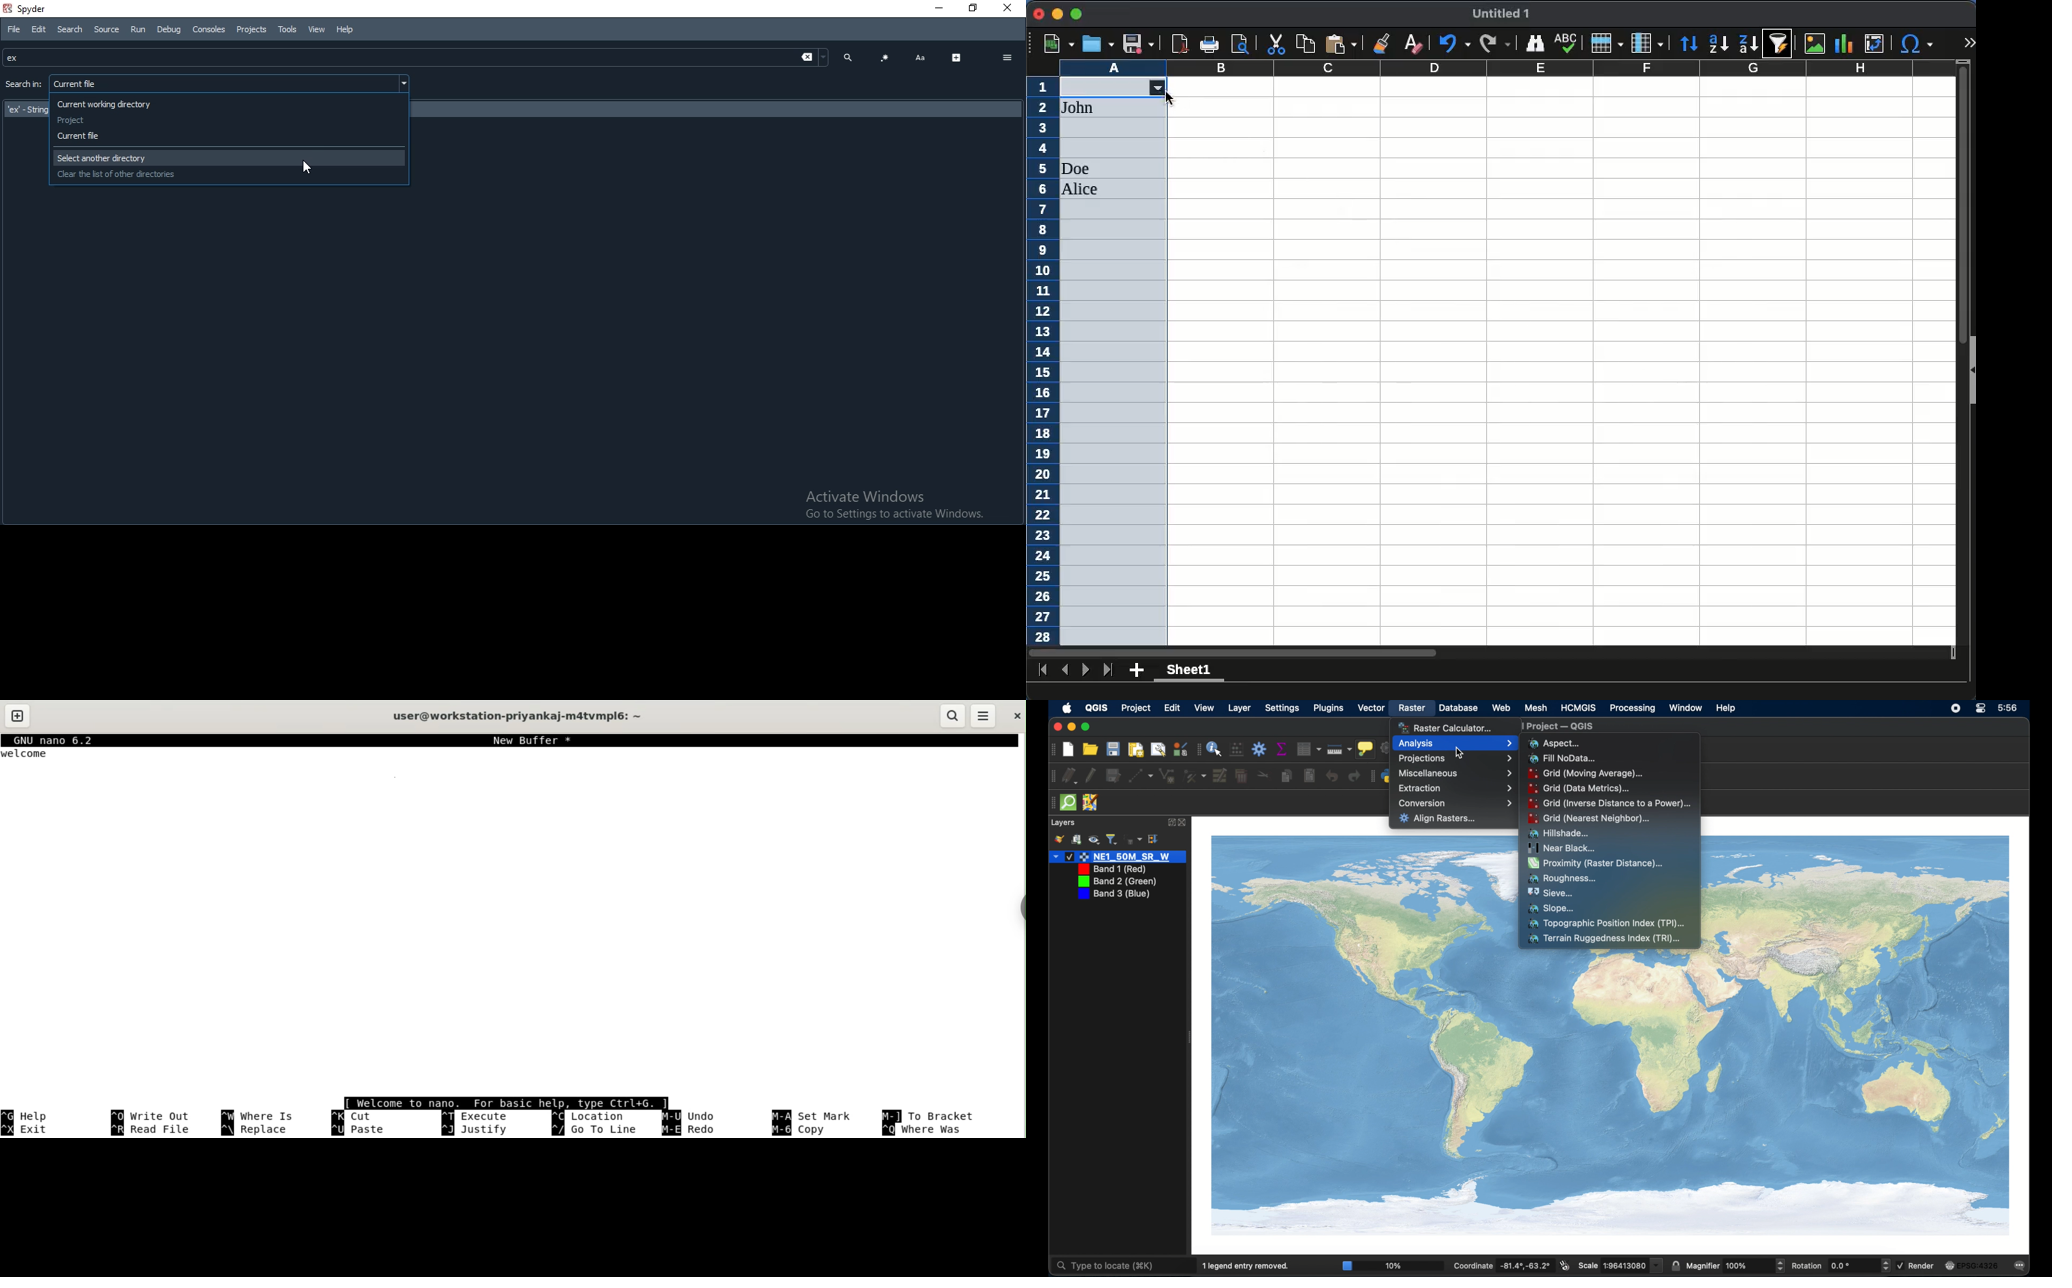 This screenshot has width=2072, height=1288. Describe the element at coordinates (1332, 776) in the screenshot. I see `undo` at that location.